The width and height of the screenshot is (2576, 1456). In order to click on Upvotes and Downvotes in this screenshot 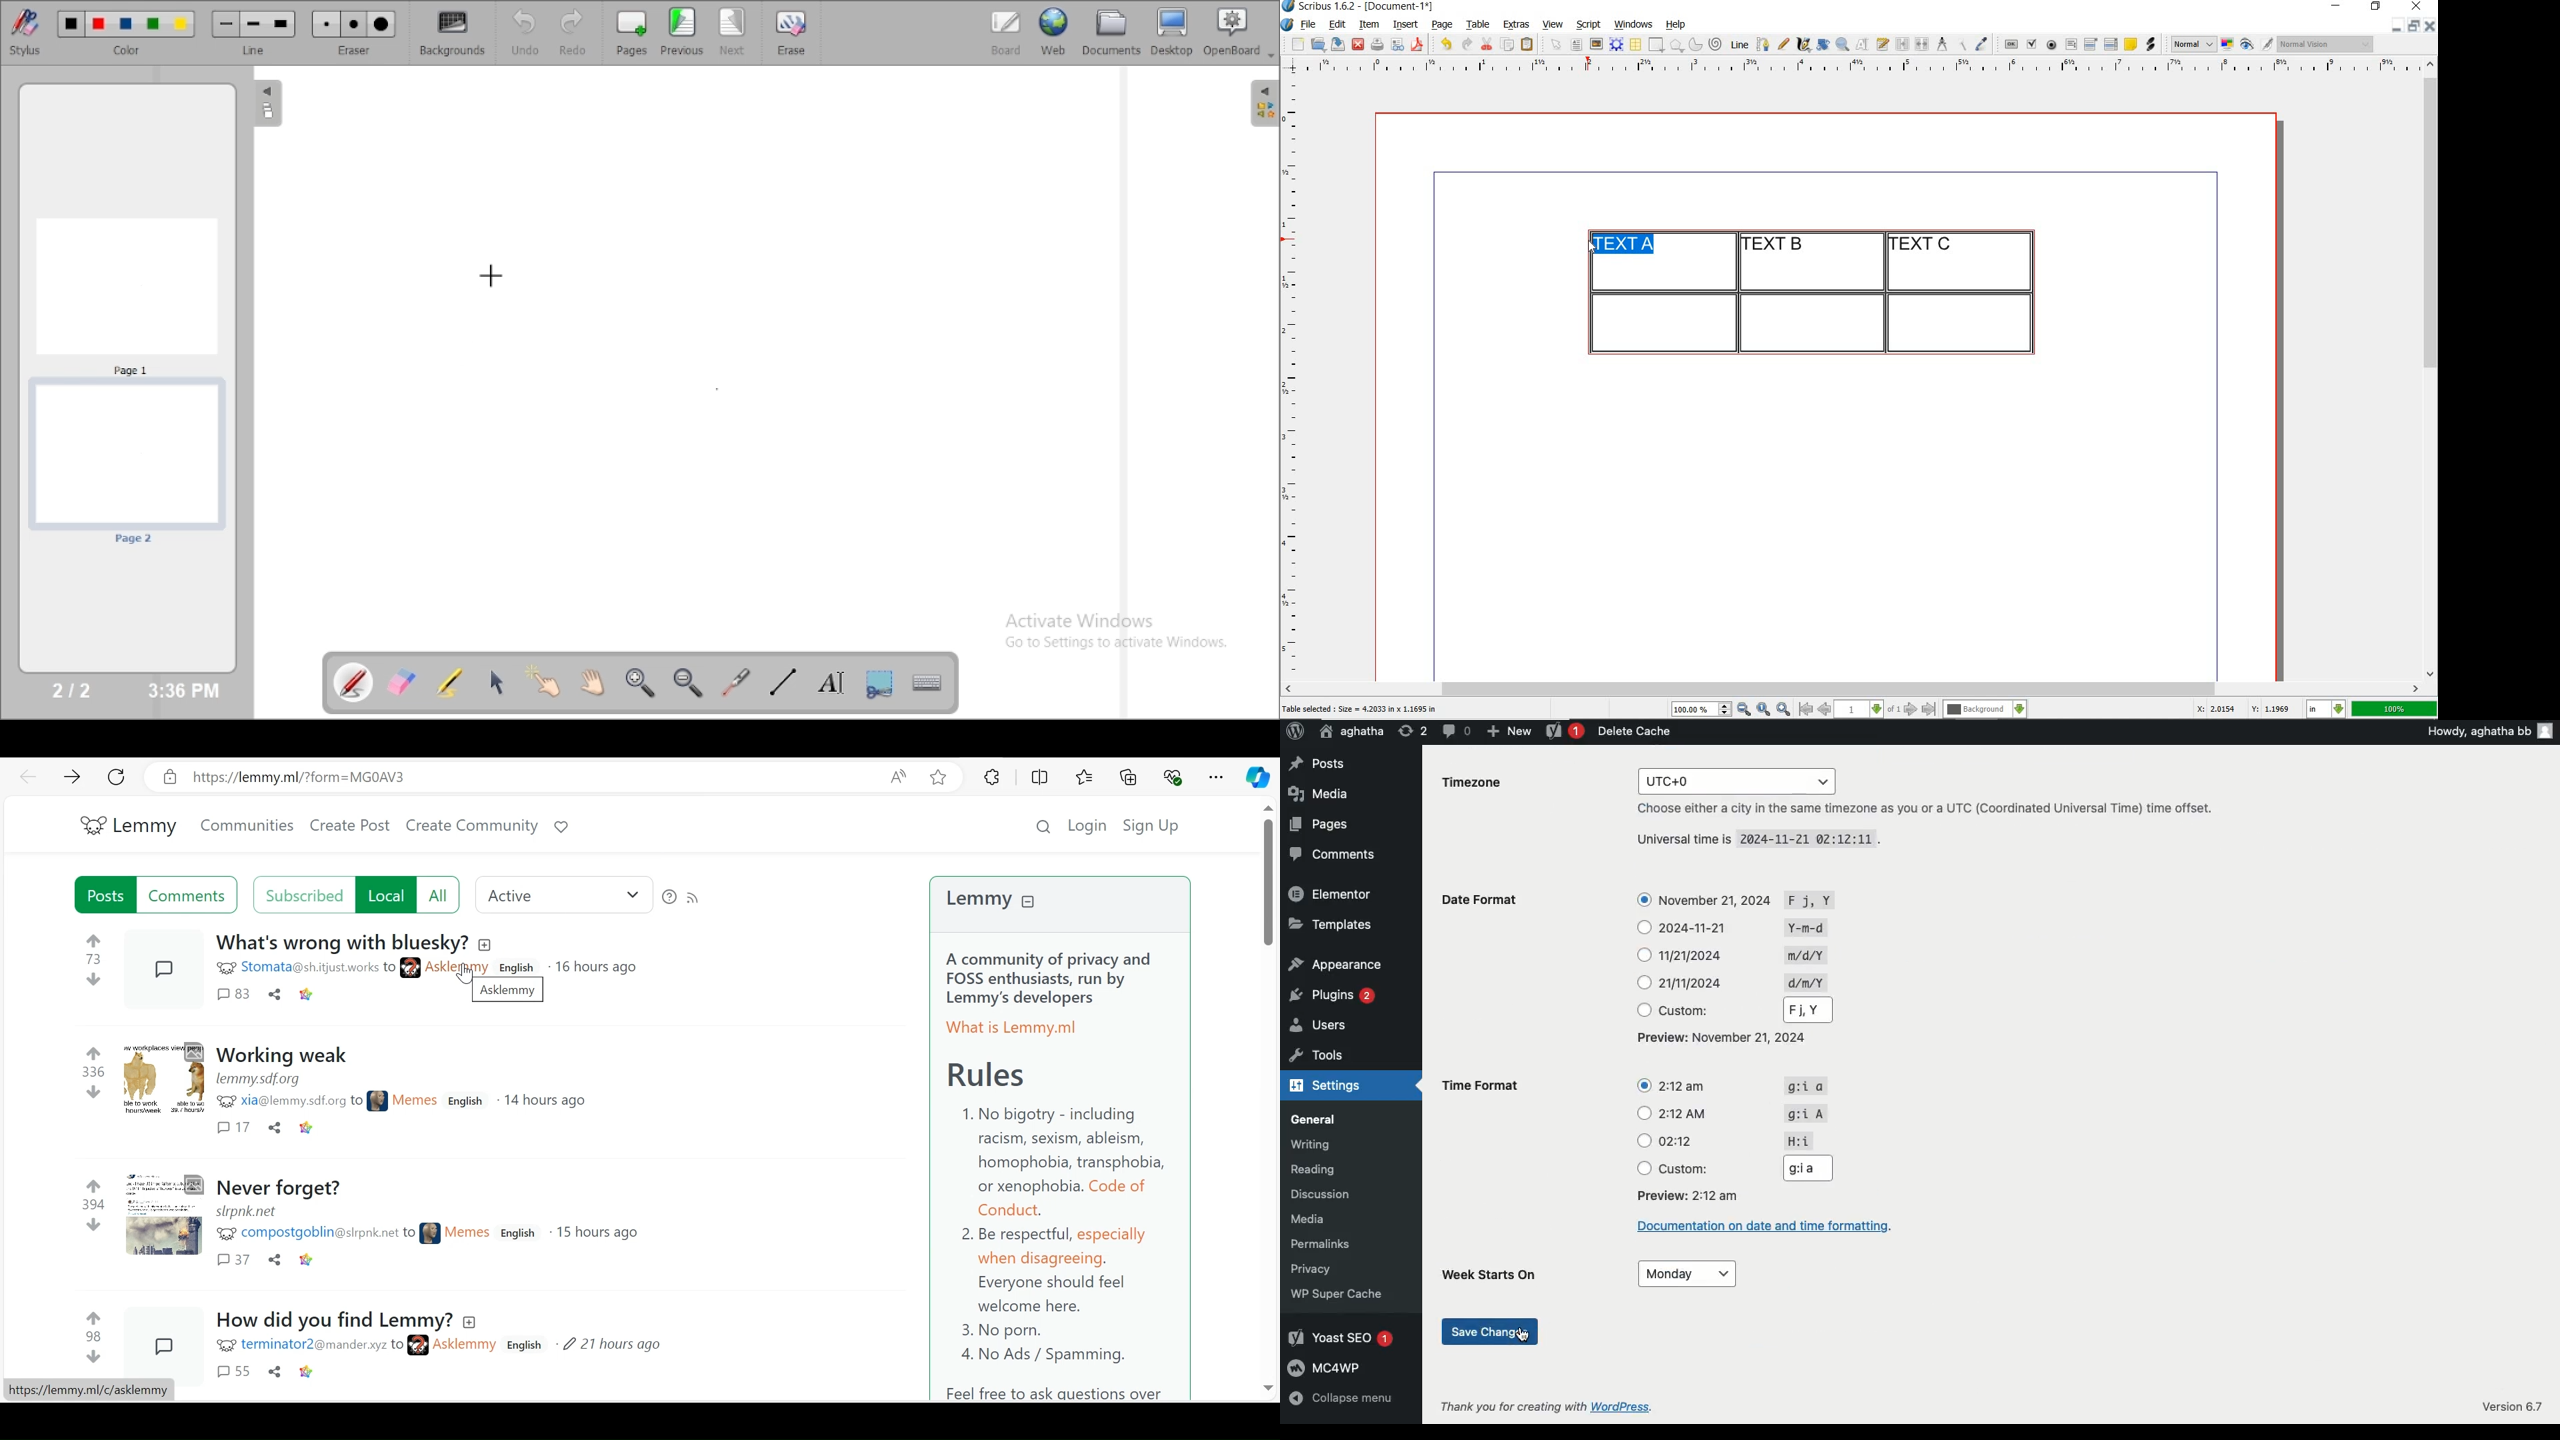, I will do `click(94, 1074)`.